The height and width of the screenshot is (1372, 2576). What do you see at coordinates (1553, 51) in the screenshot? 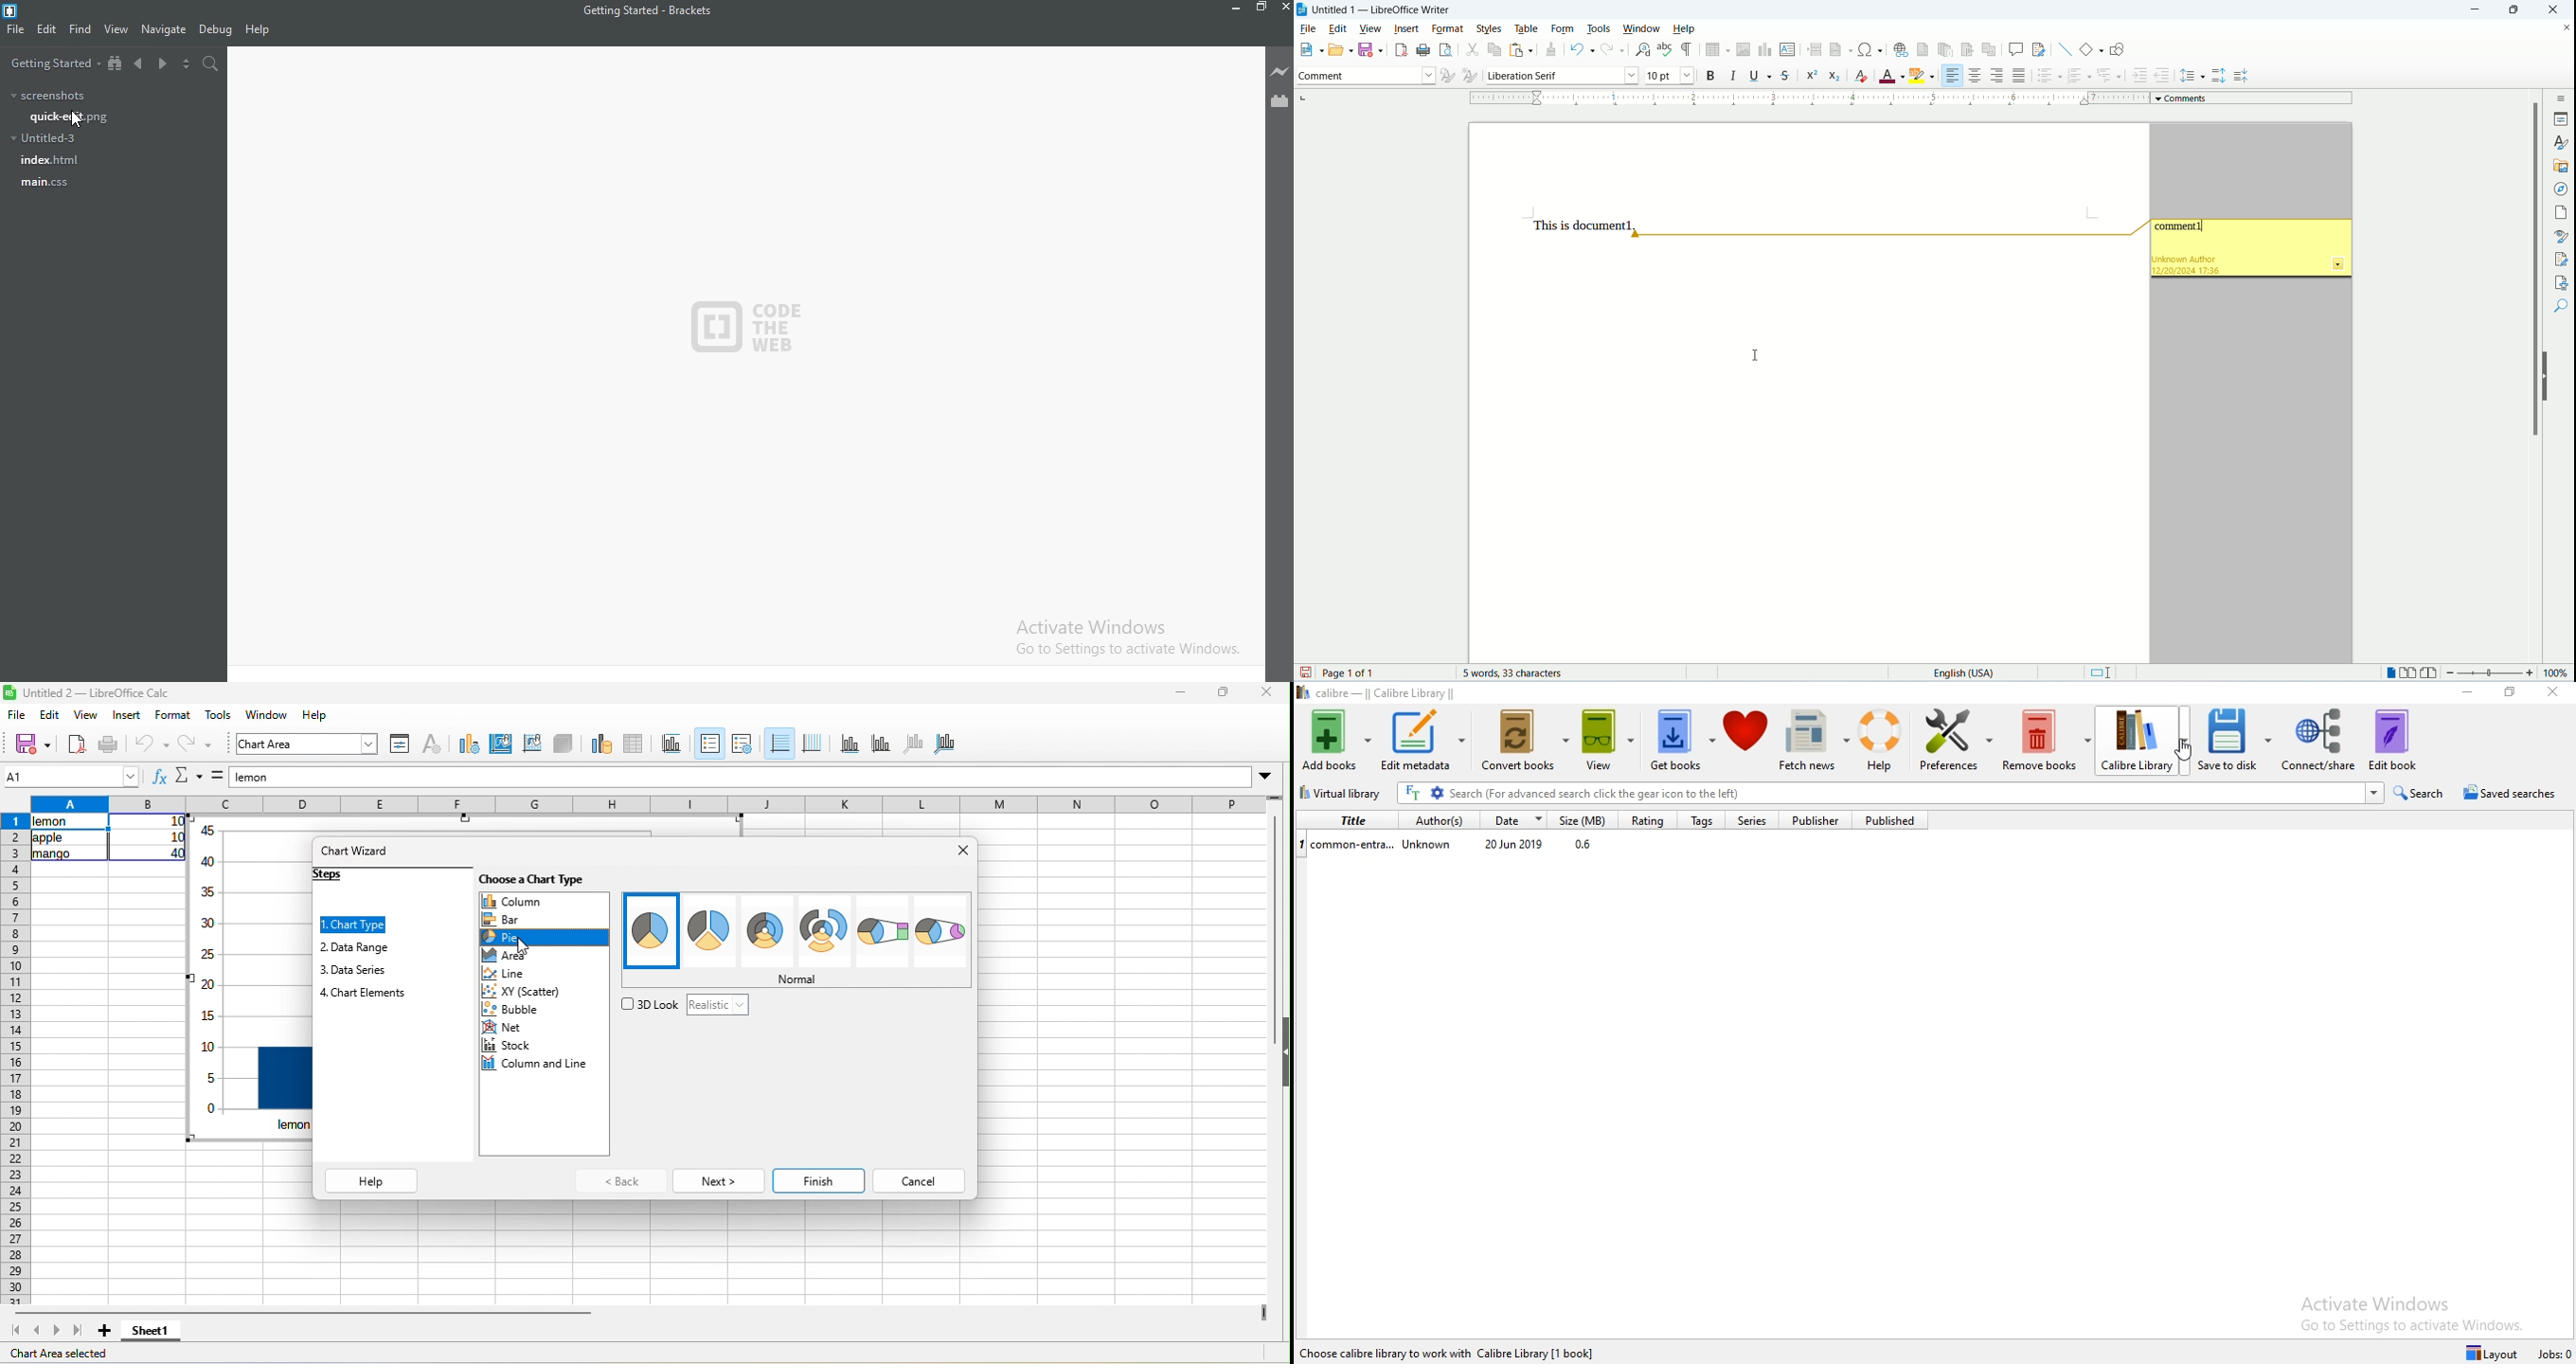
I see `clone formatting` at bounding box center [1553, 51].